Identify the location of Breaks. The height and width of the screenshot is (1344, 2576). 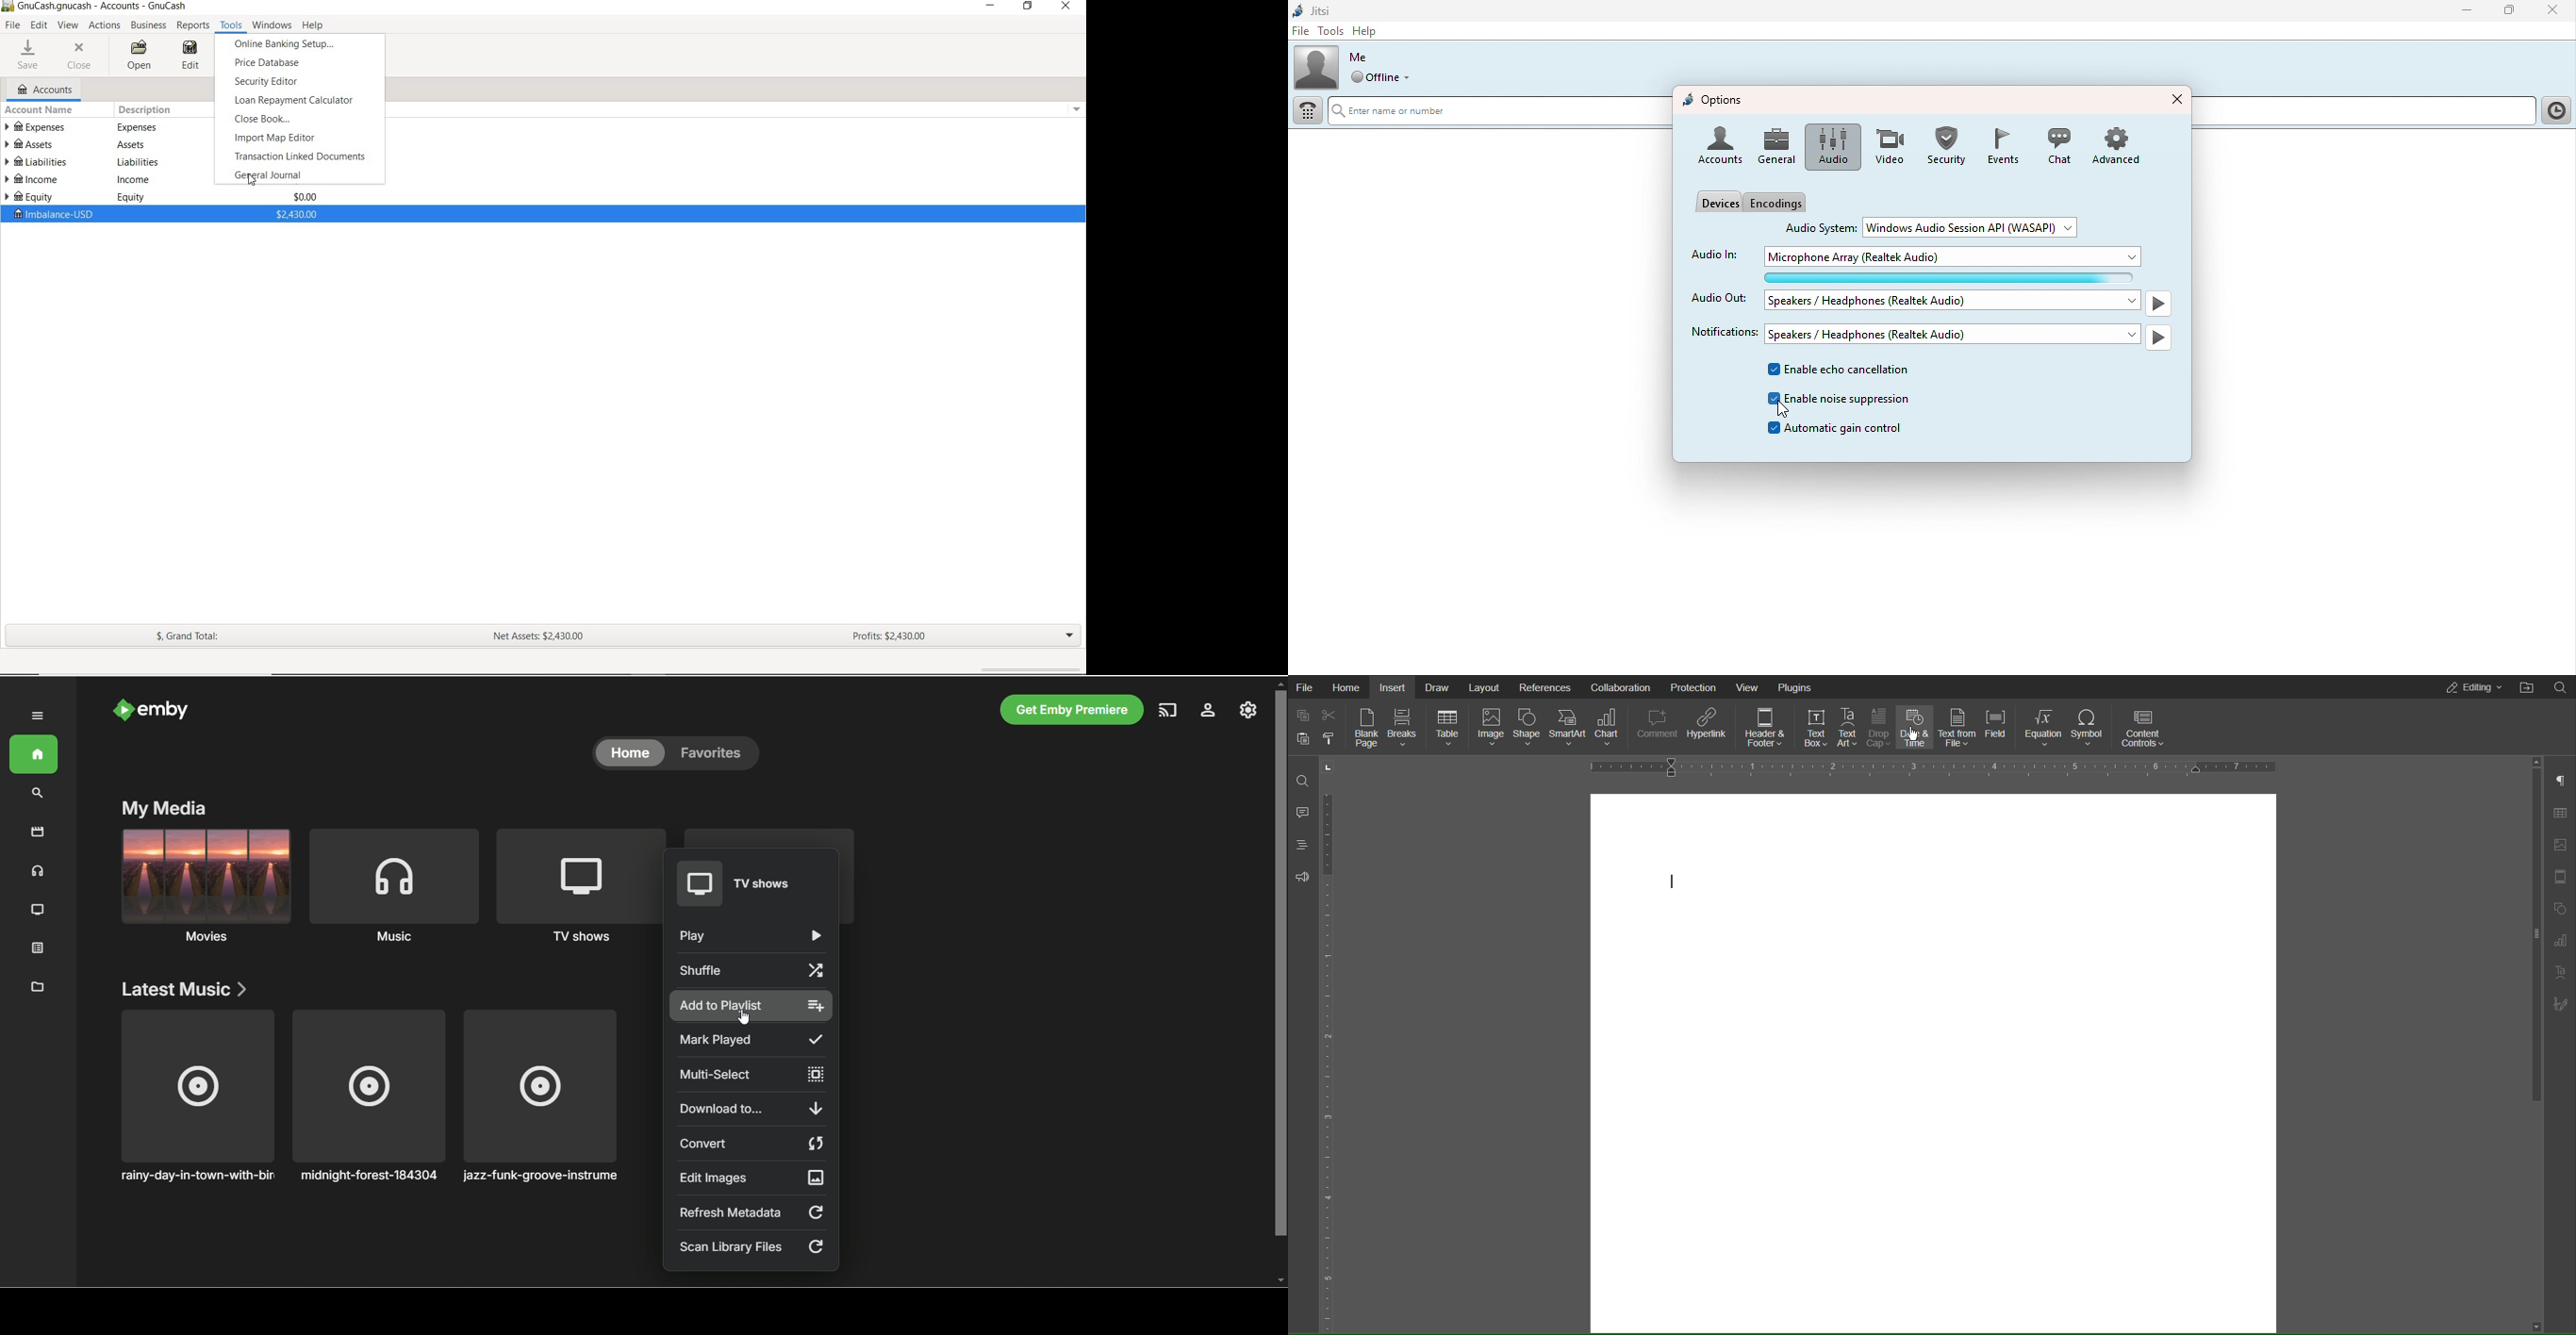
(1406, 728).